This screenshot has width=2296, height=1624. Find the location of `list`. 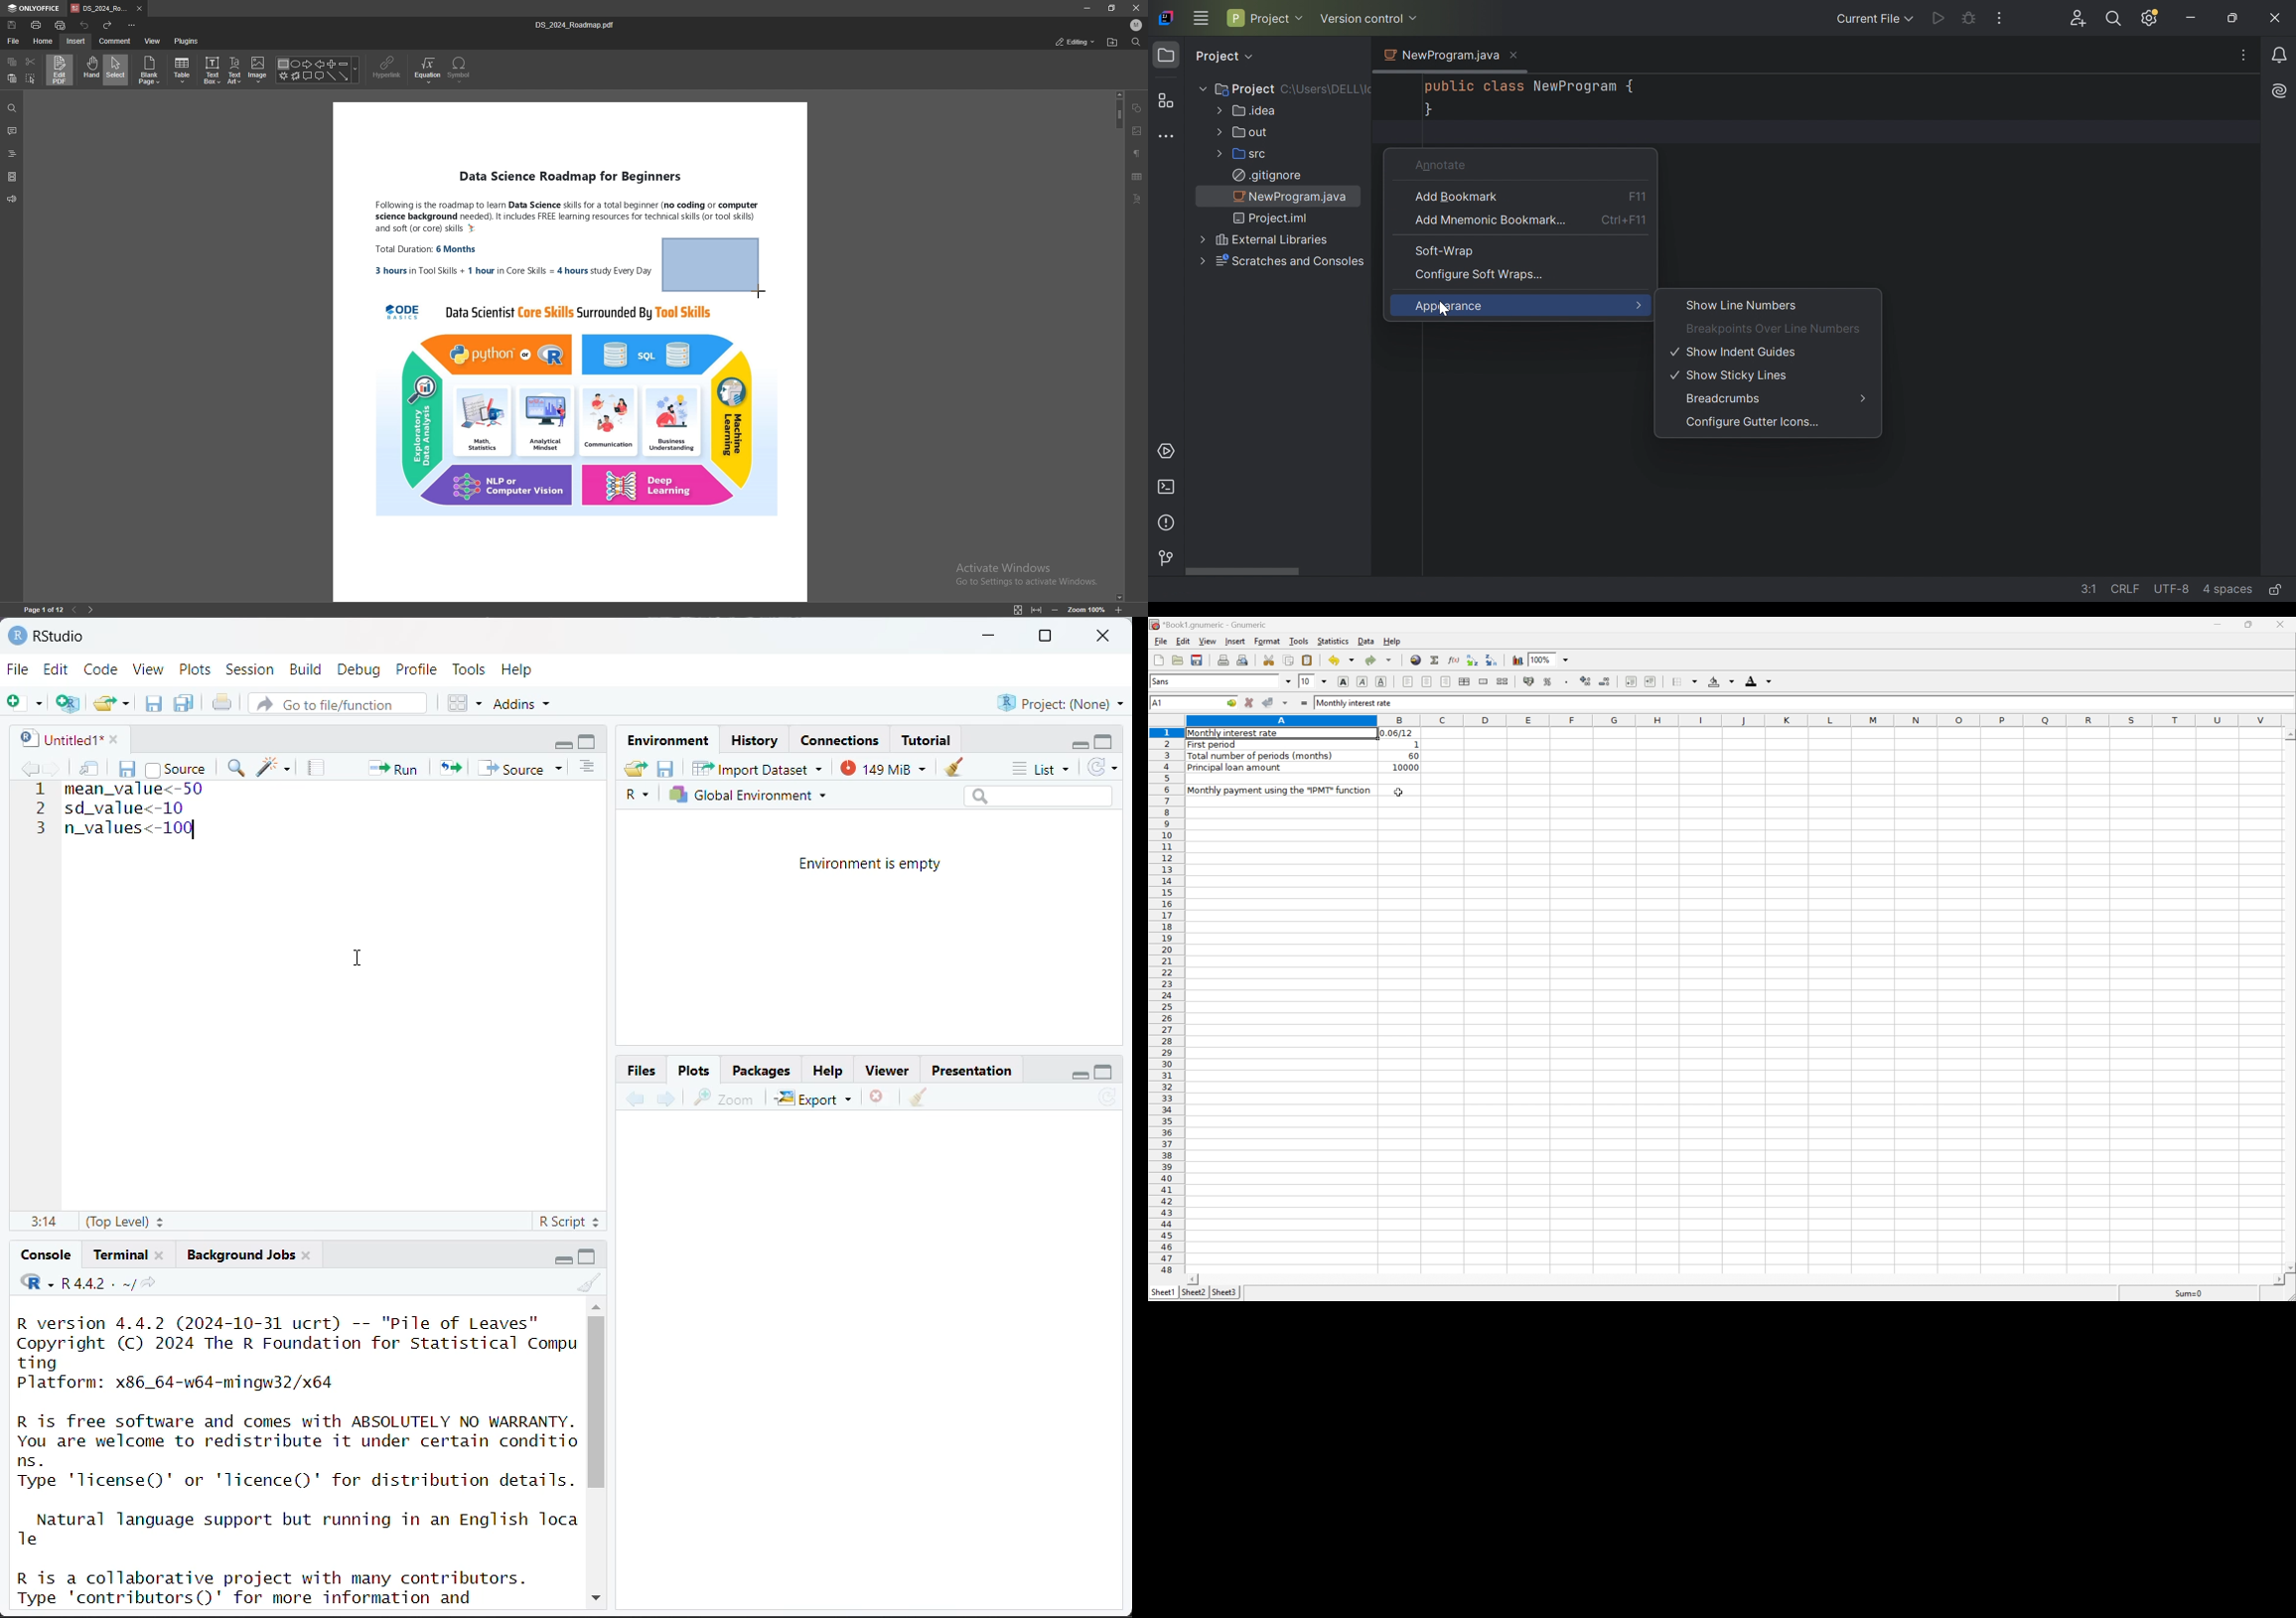

list is located at coordinates (1044, 770).